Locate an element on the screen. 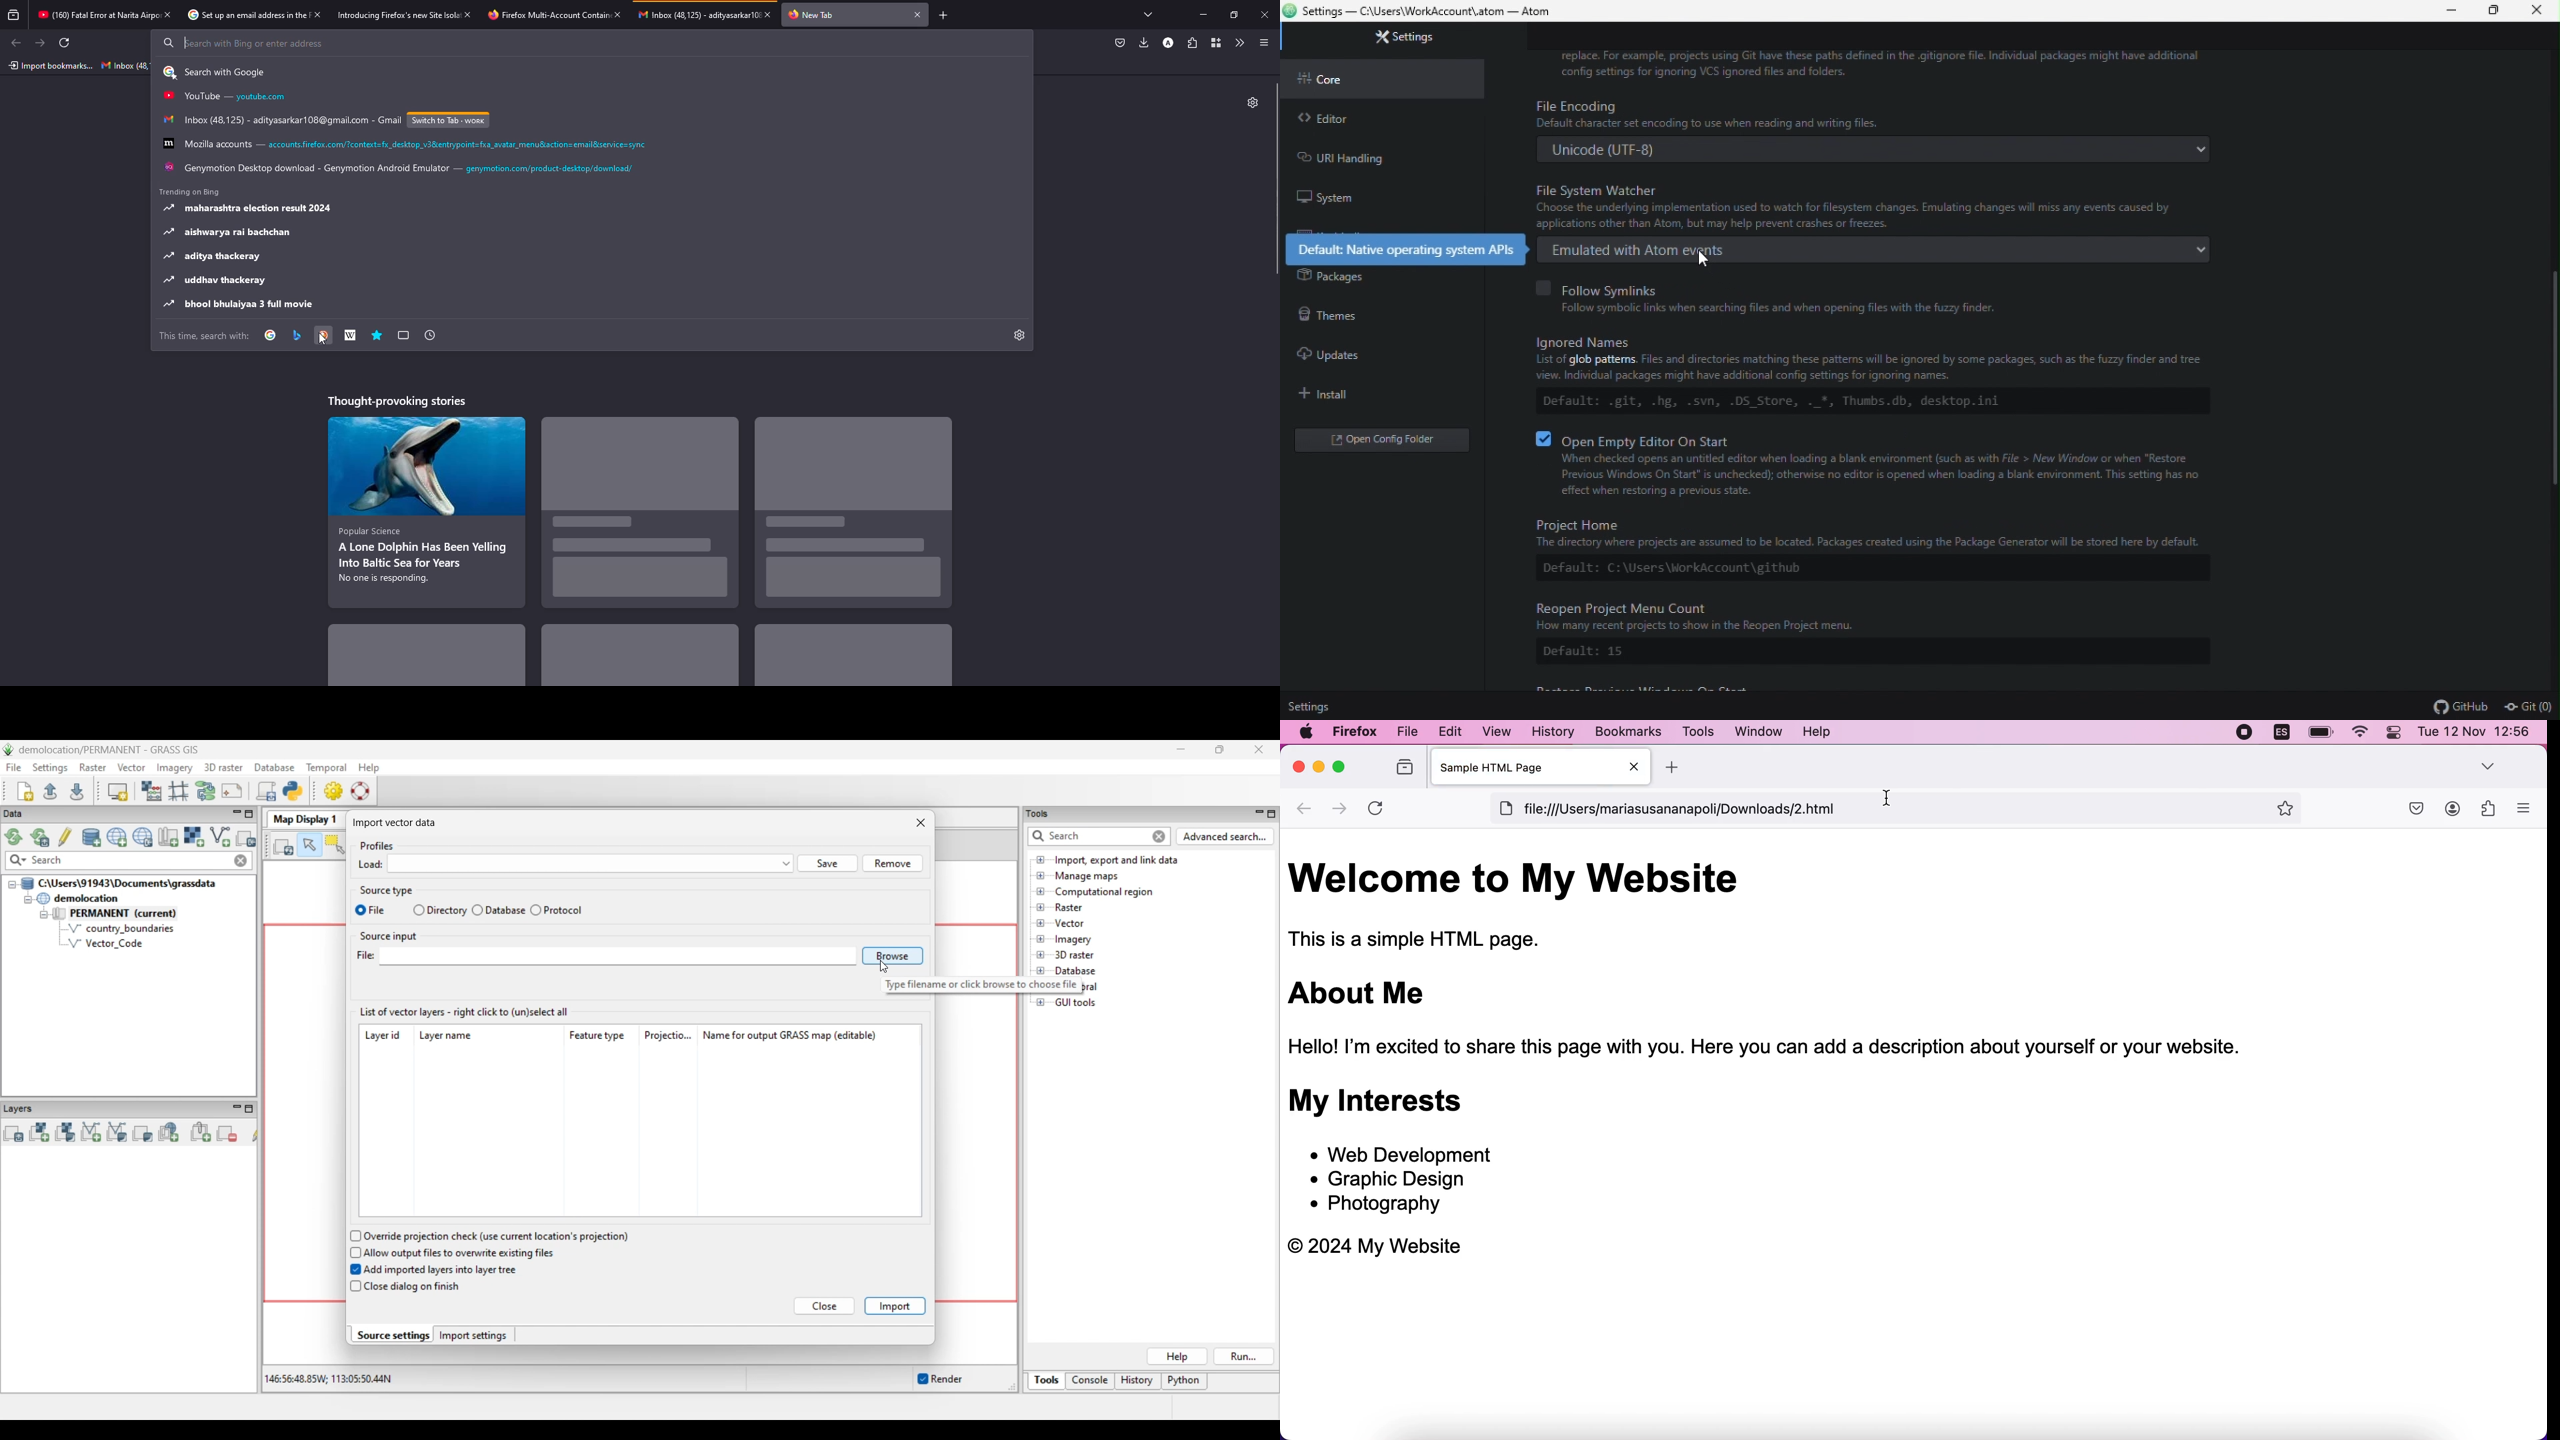 This screenshot has width=2576, height=1456. maximize is located at coordinates (2497, 12).